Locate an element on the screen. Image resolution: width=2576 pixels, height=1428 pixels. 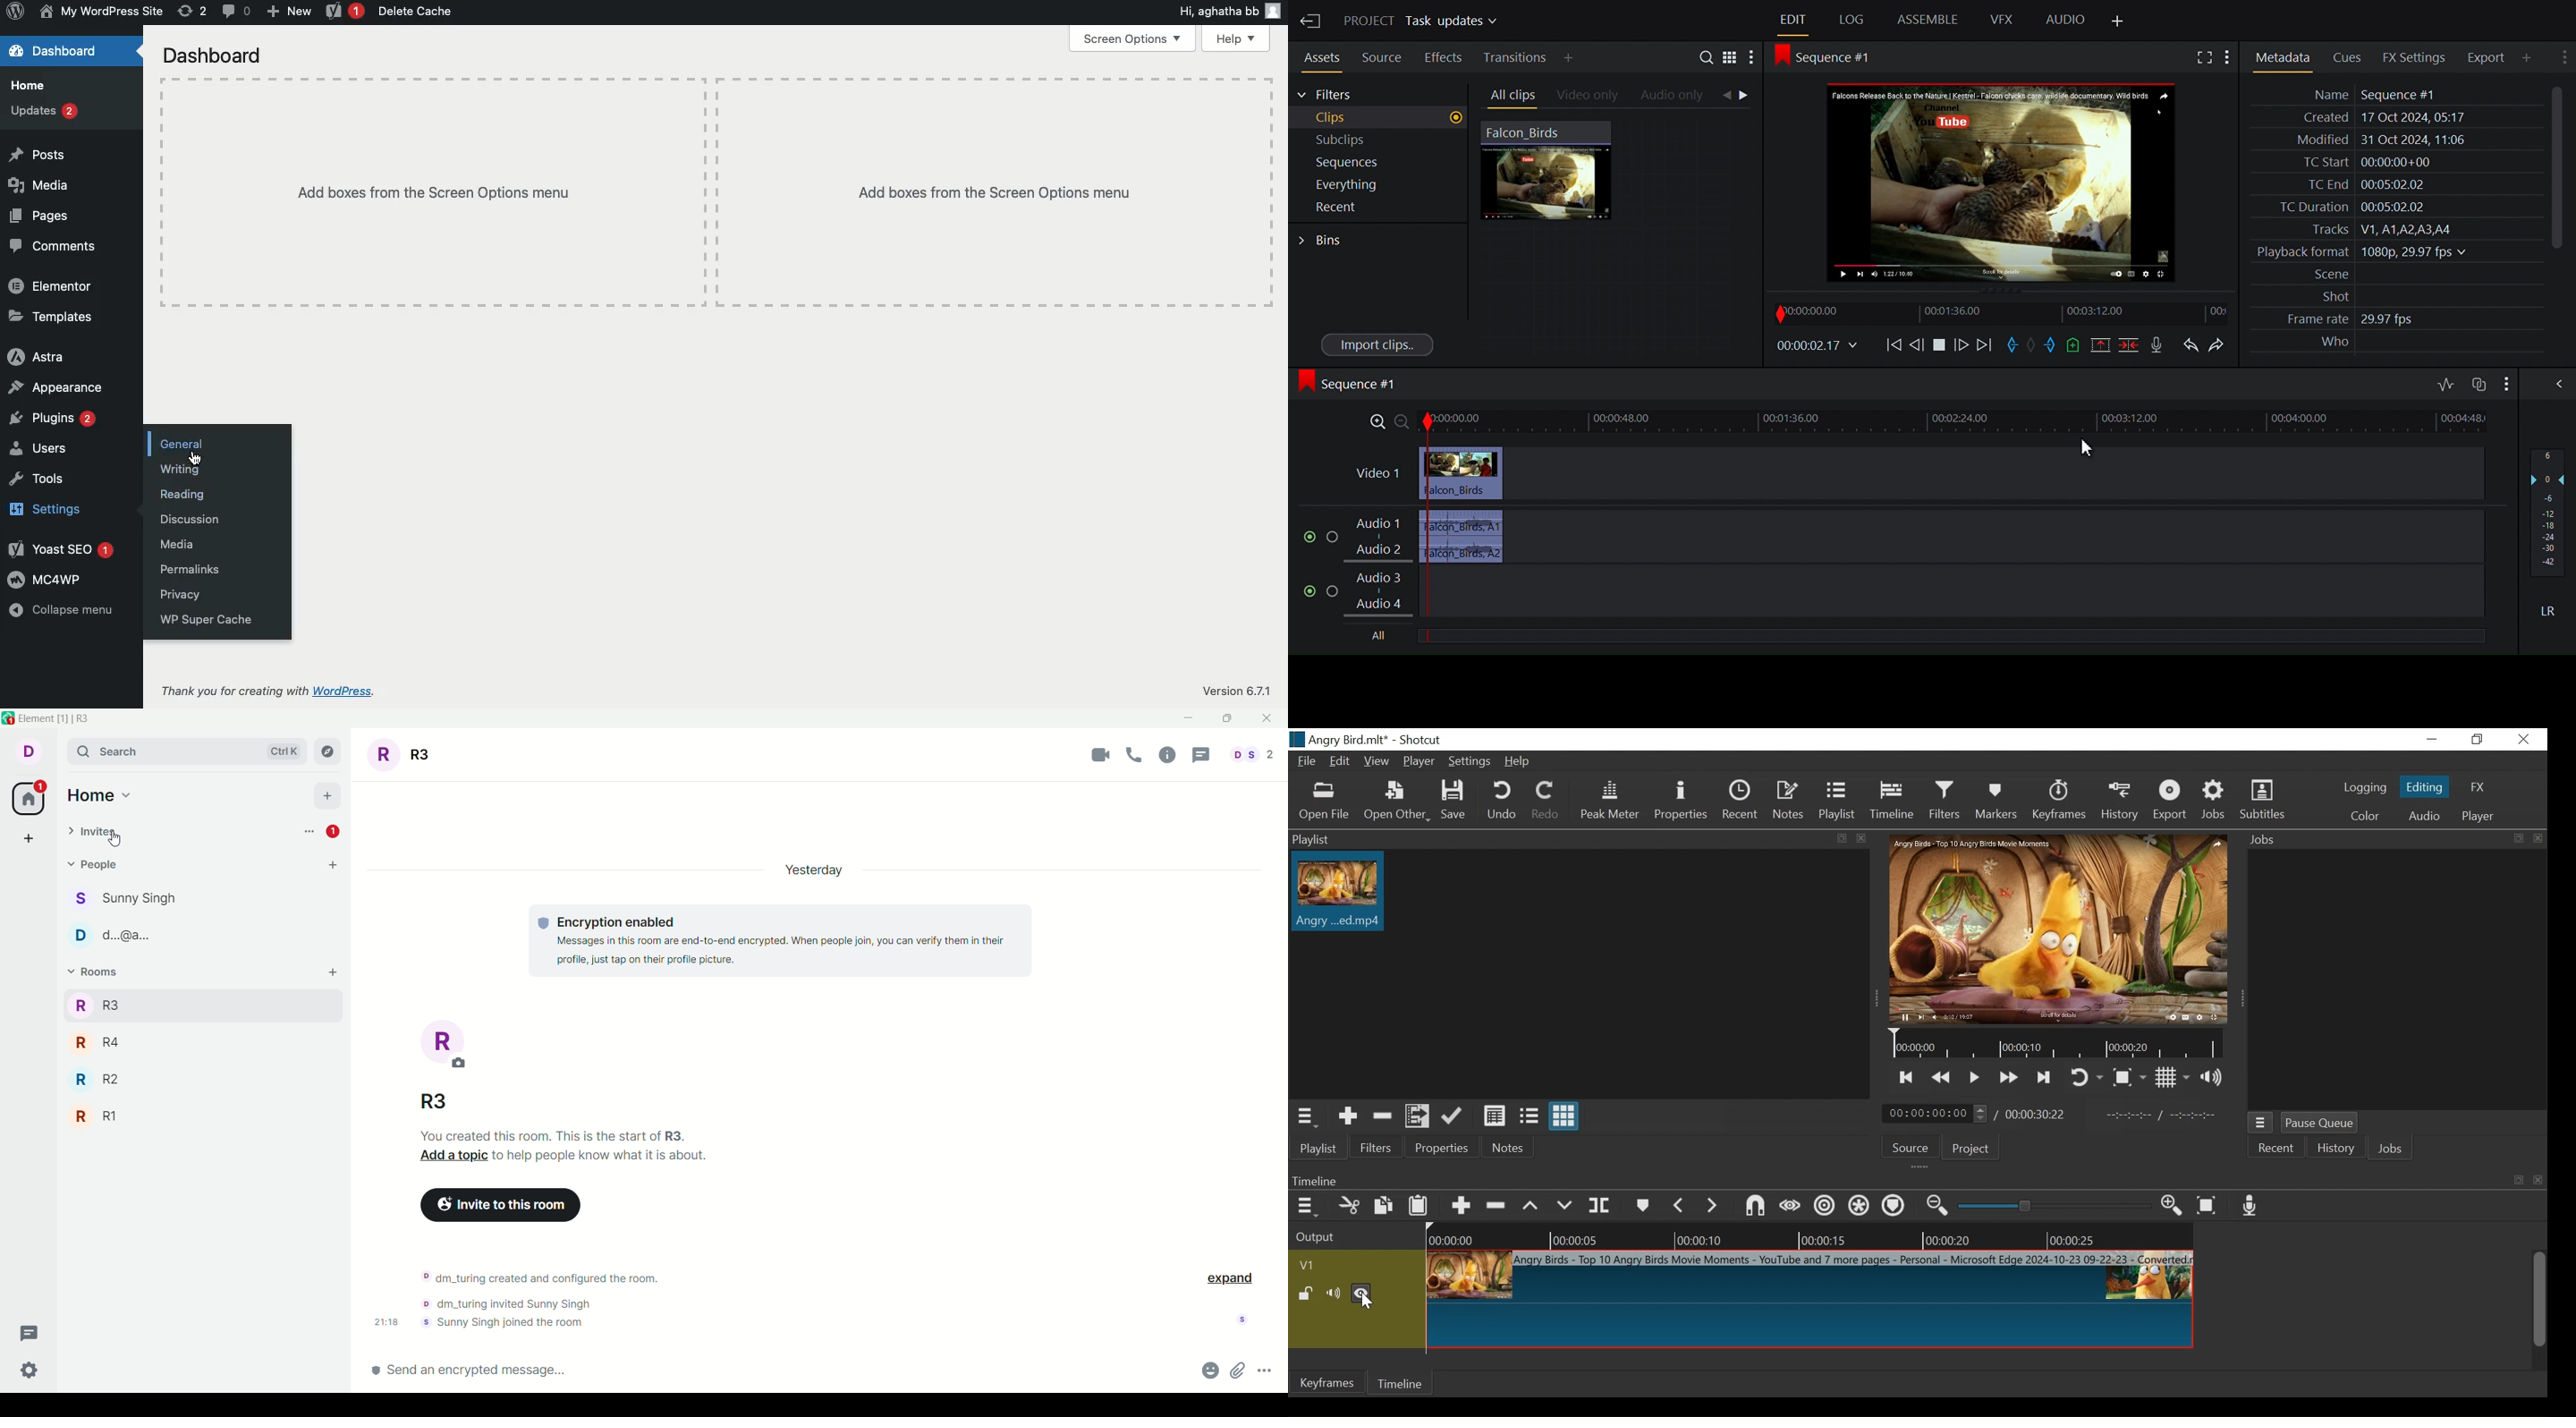
File is located at coordinates (1306, 760).